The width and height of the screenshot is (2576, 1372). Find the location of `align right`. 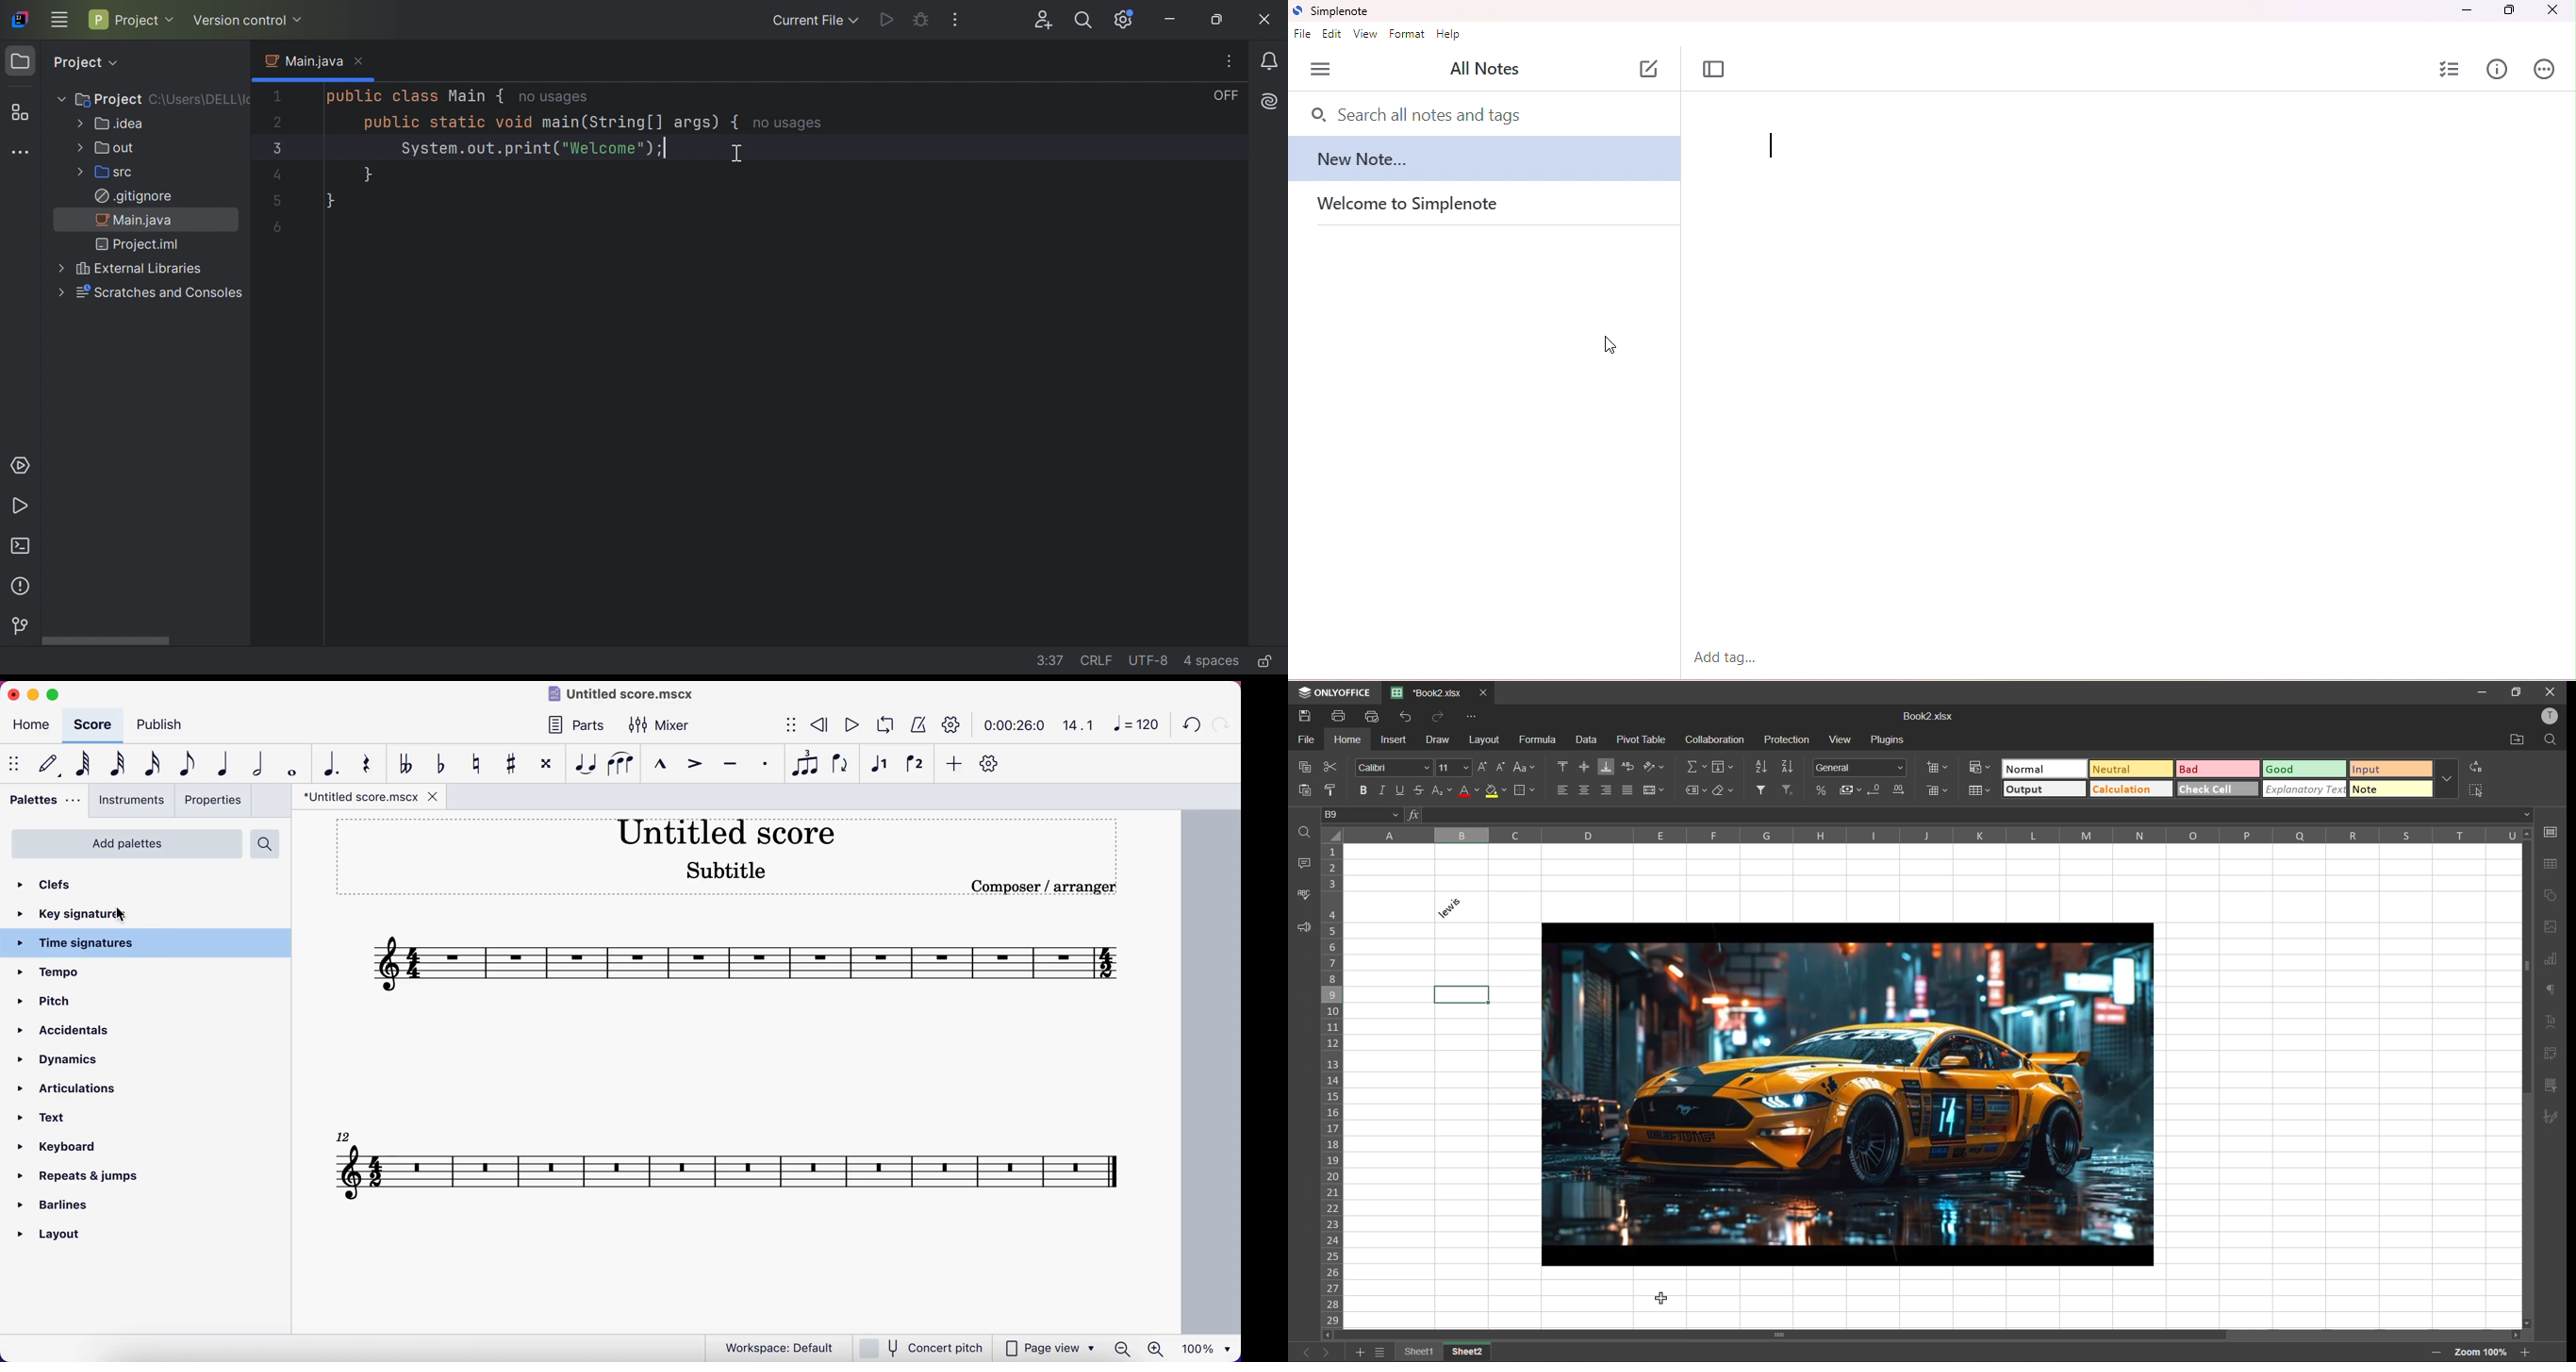

align right is located at coordinates (1607, 792).